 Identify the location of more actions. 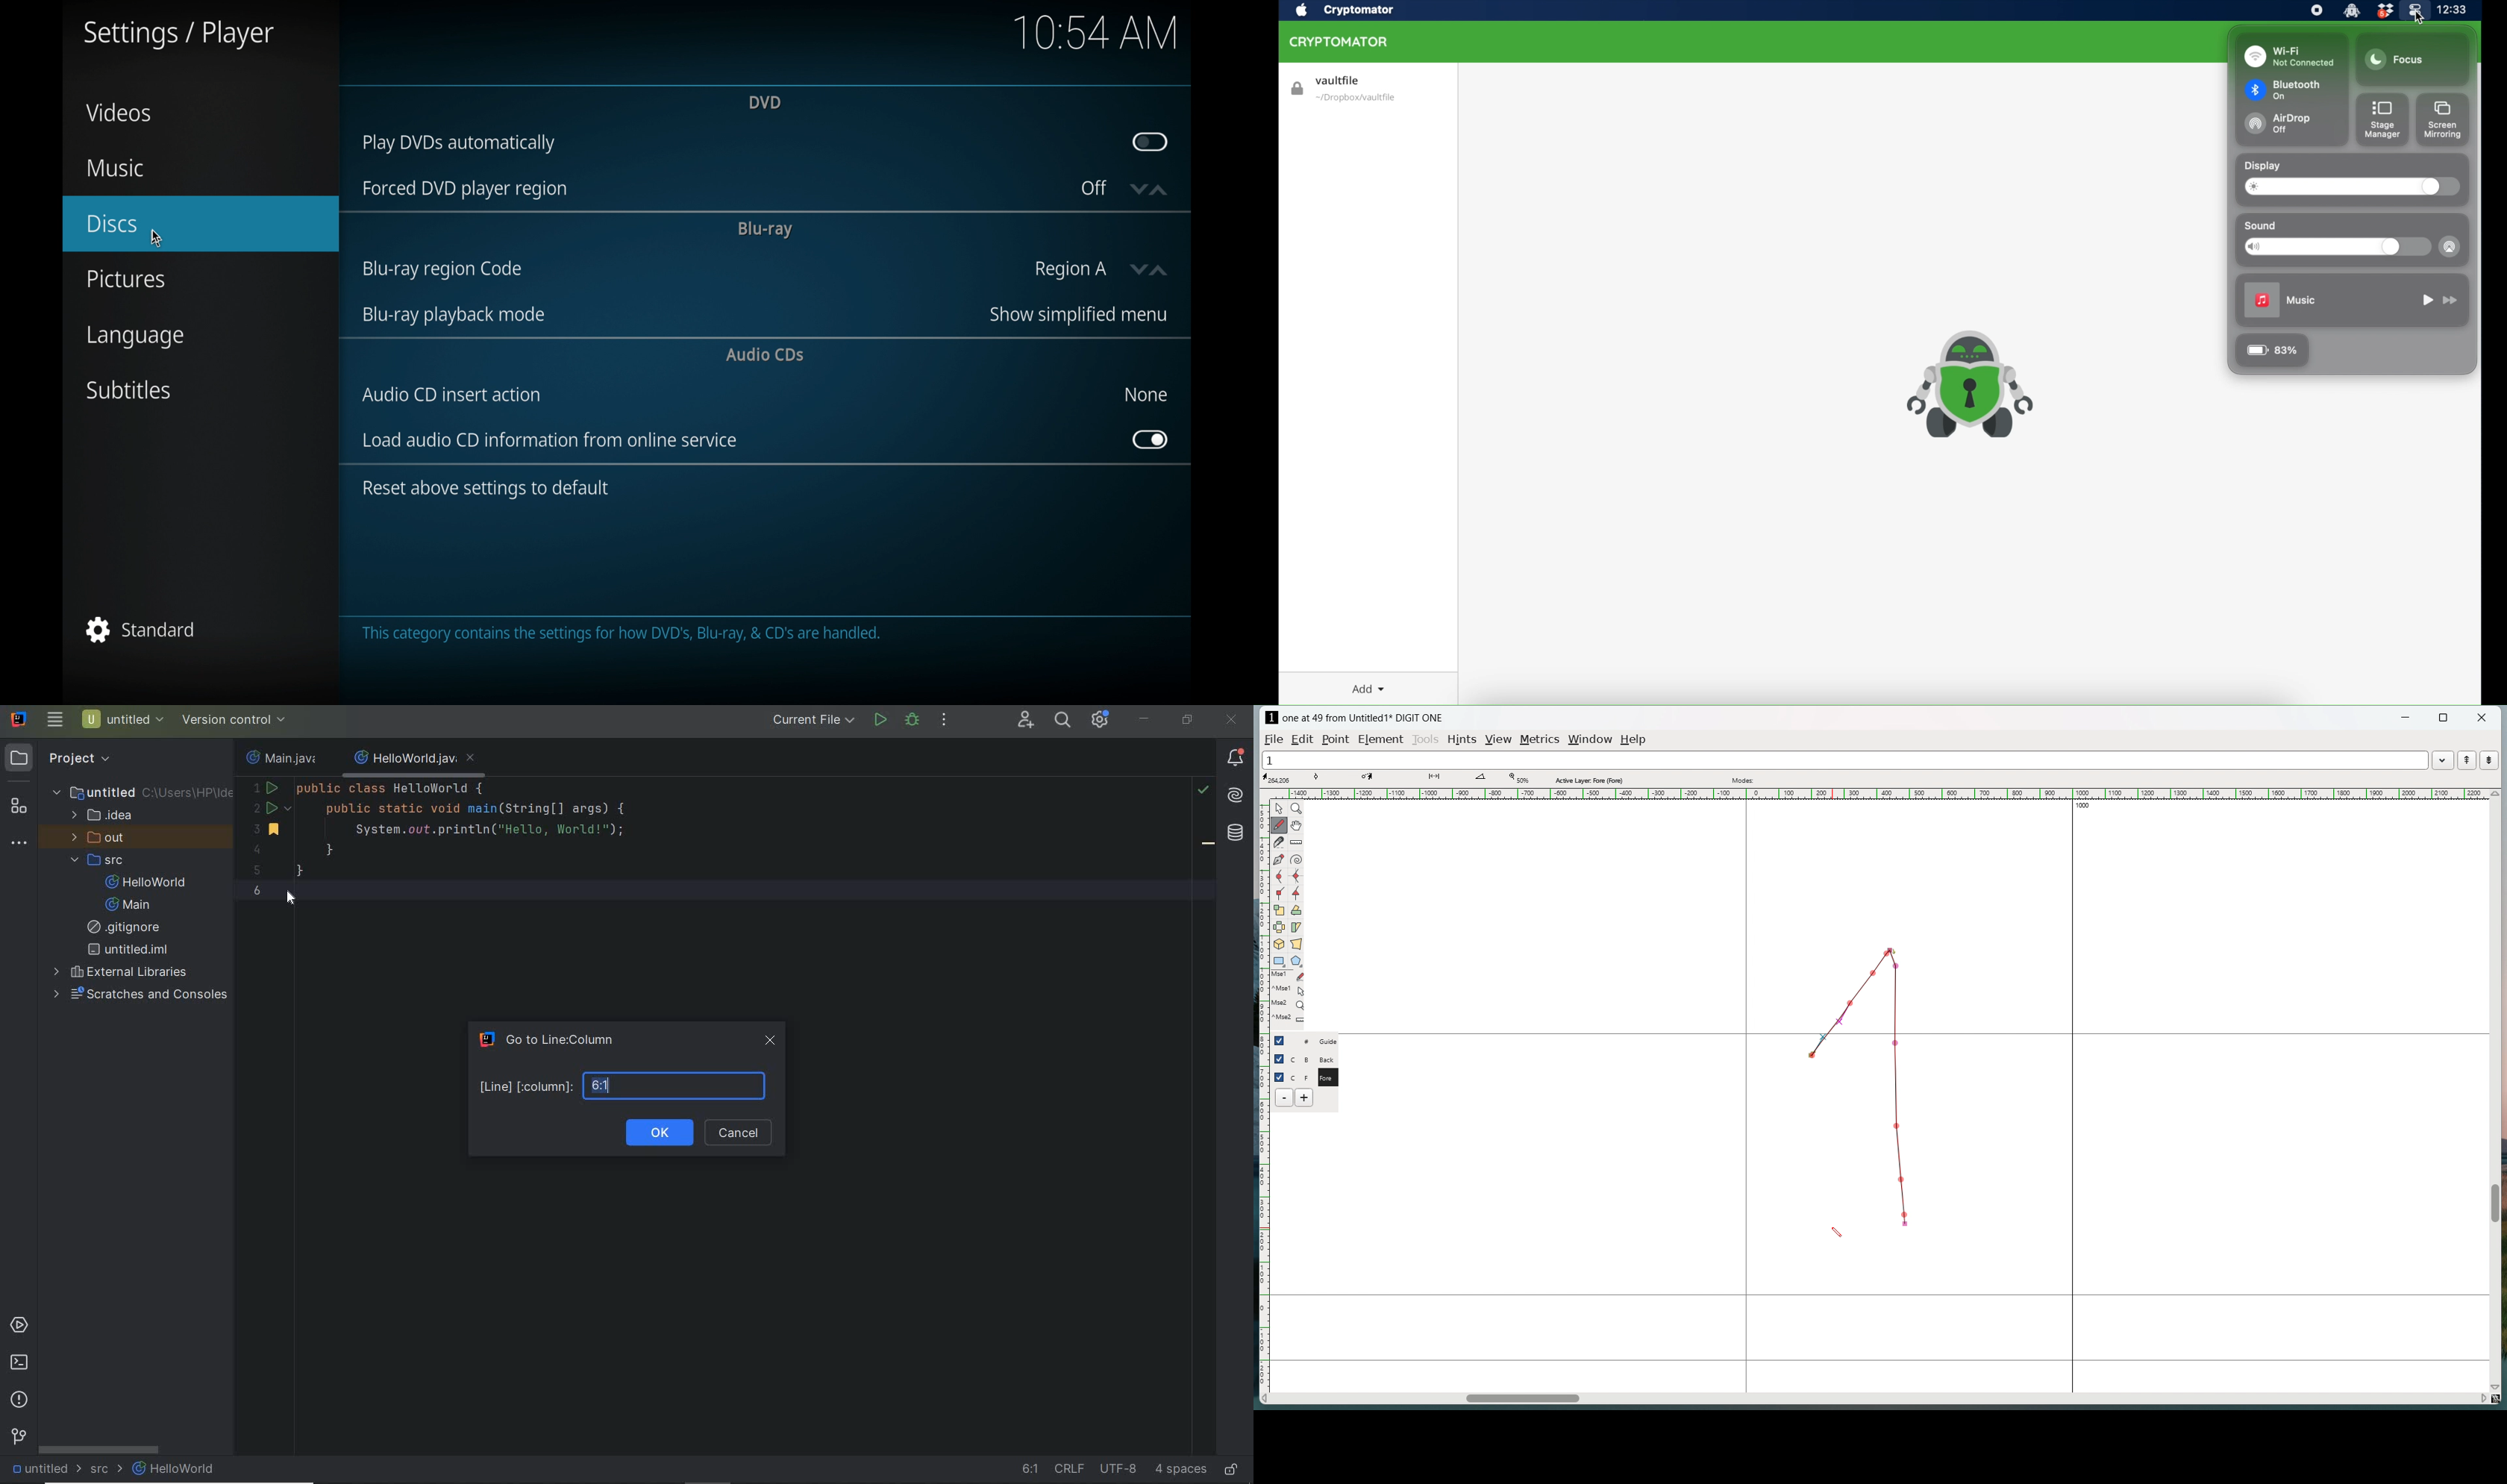
(945, 720).